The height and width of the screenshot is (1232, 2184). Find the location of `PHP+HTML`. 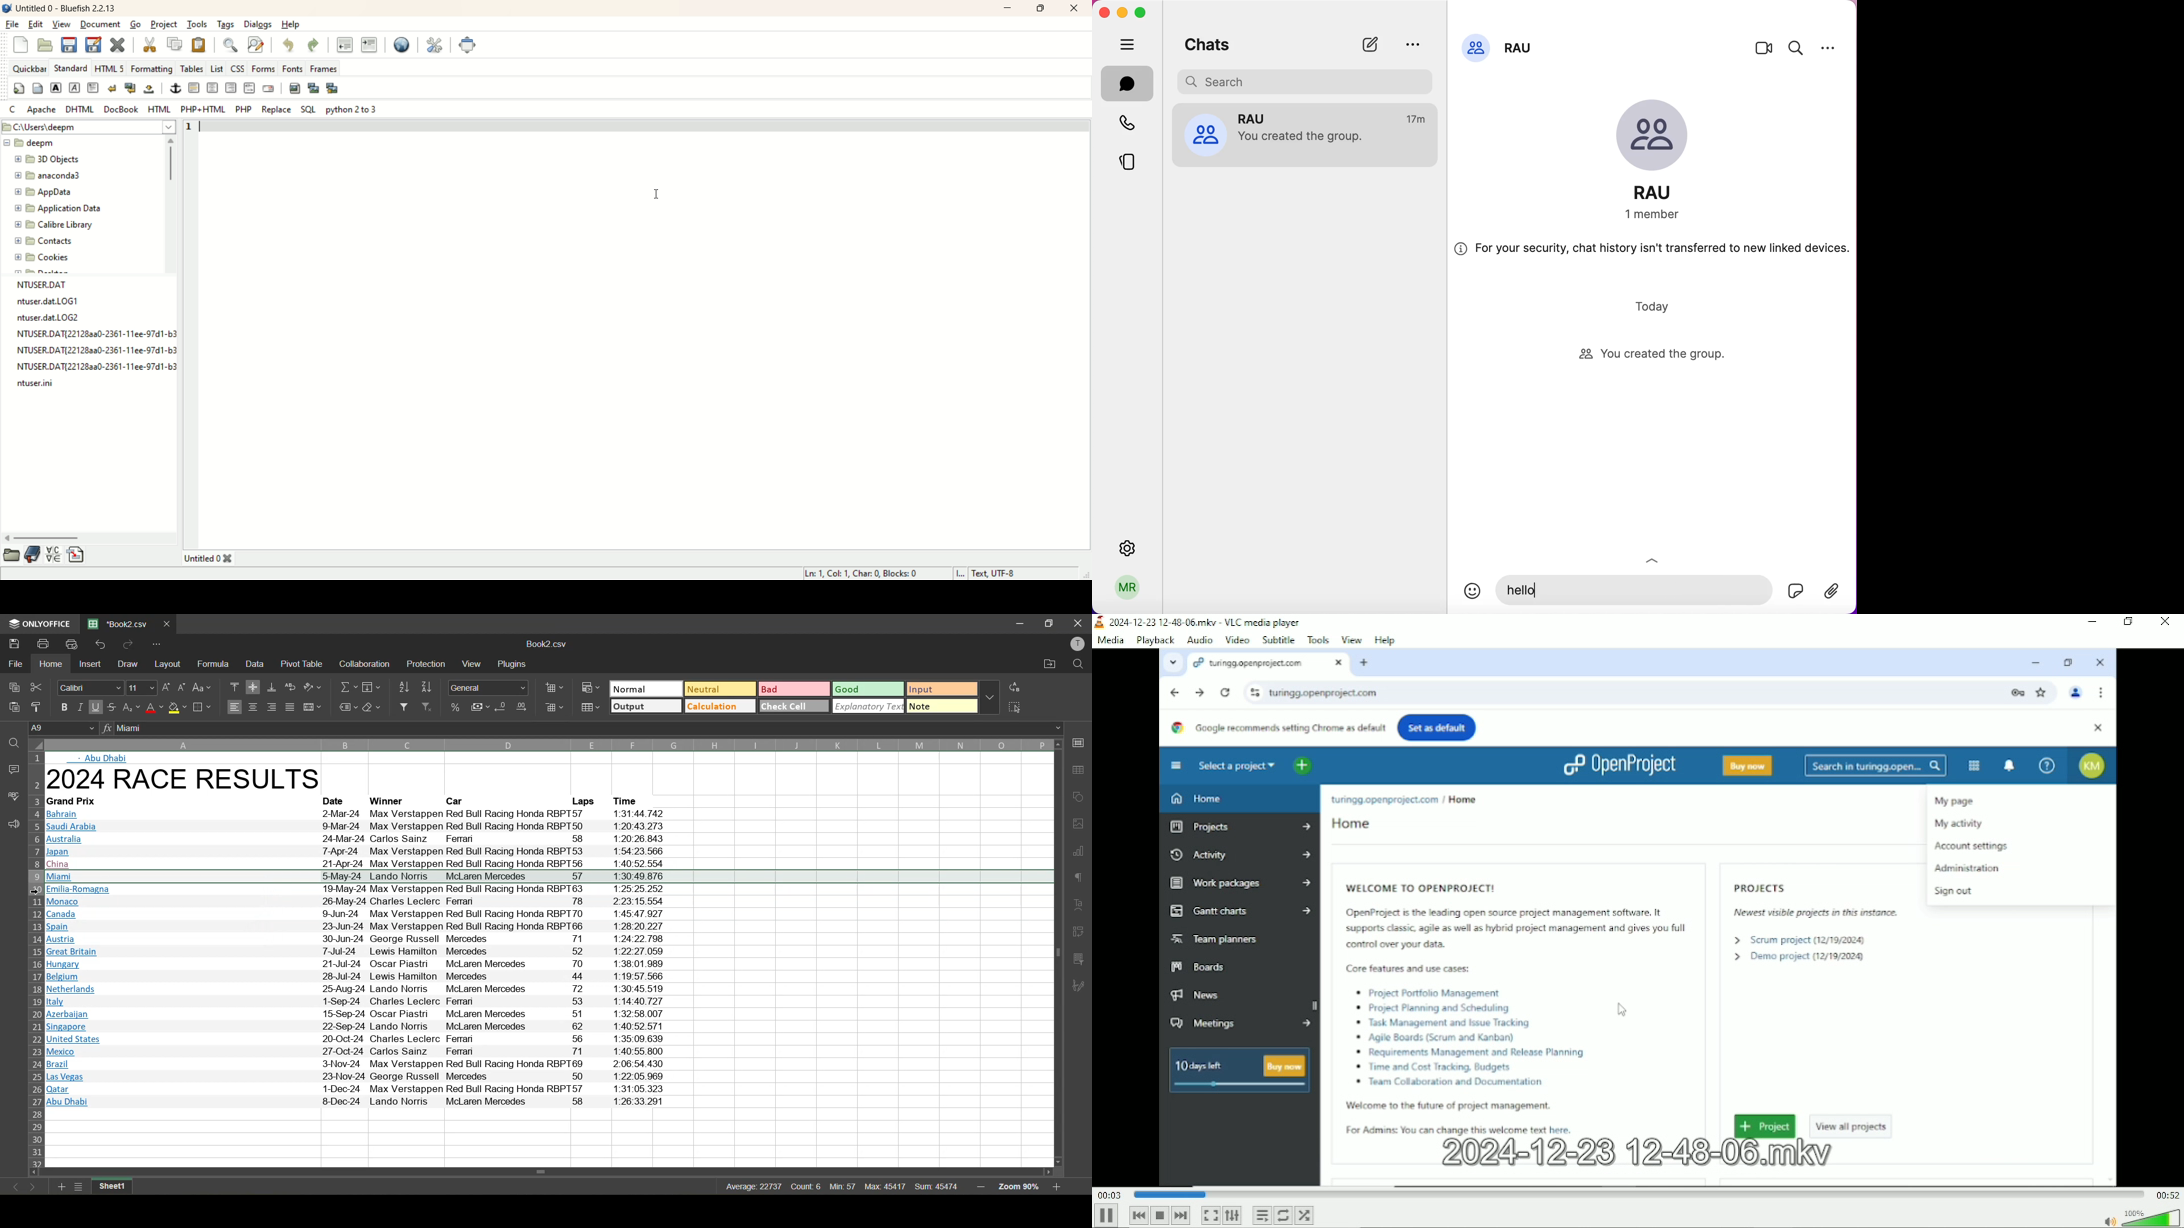

PHP+HTML is located at coordinates (203, 109).